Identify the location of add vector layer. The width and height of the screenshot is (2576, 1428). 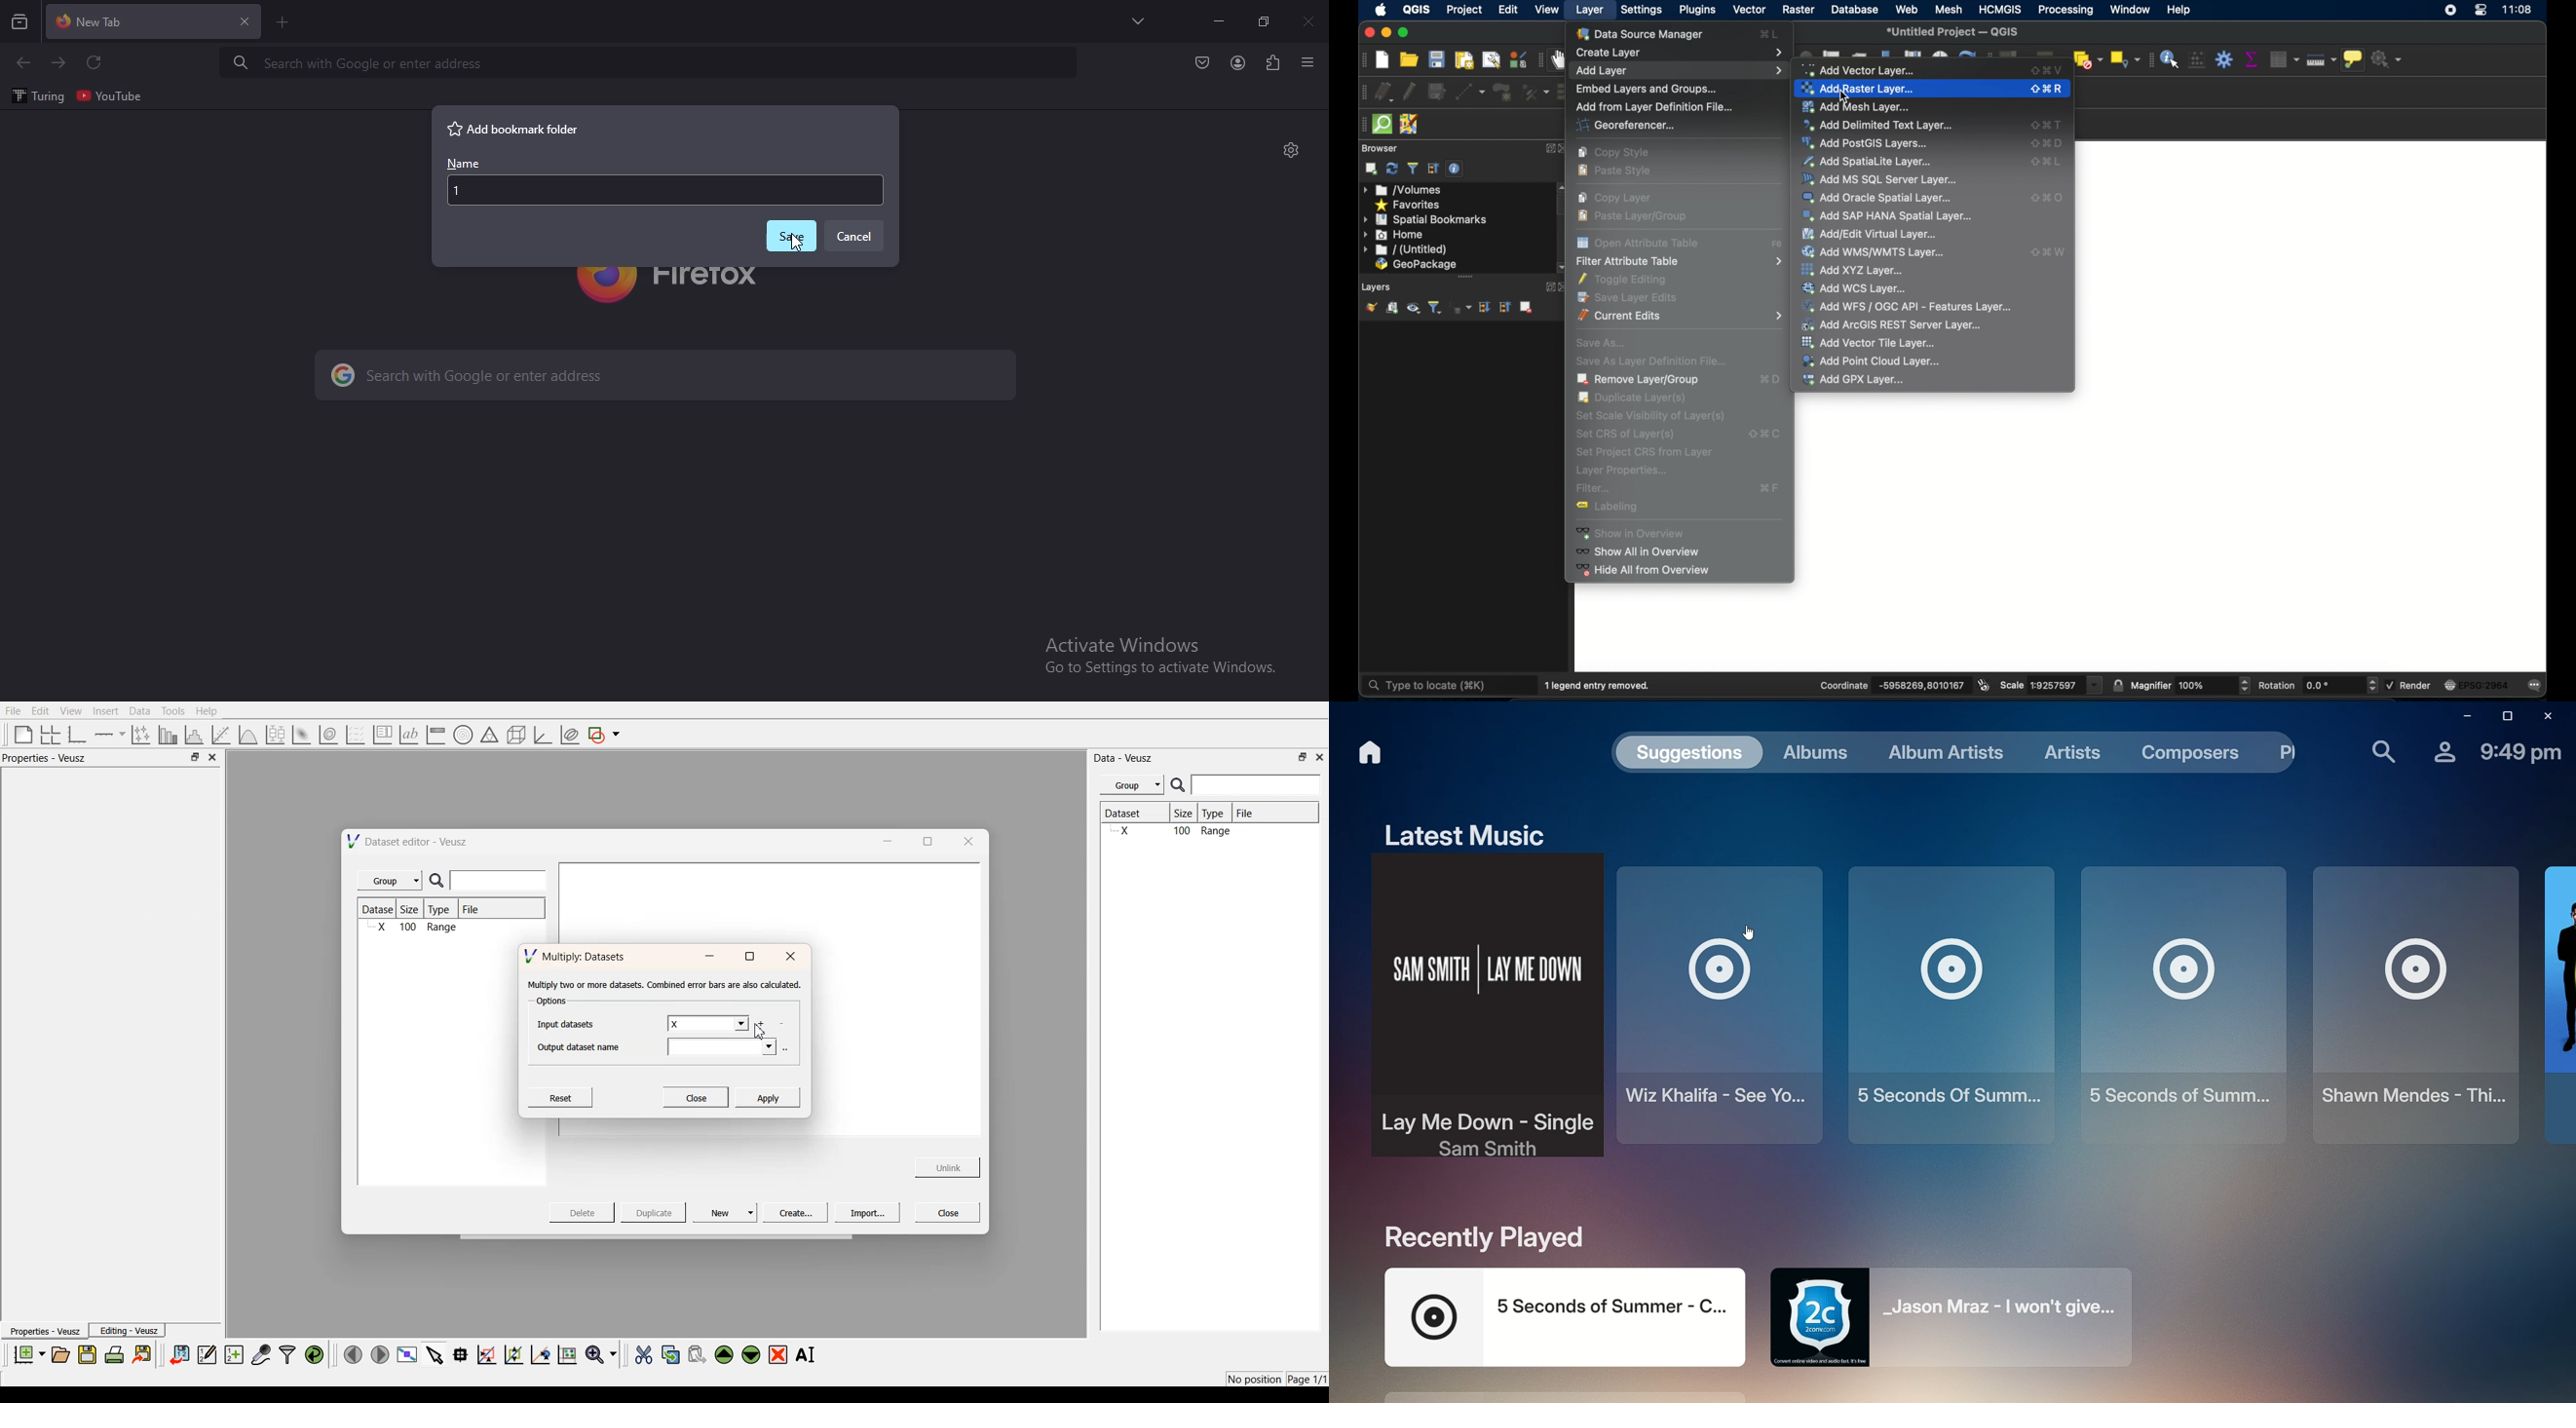
(1863, 70).